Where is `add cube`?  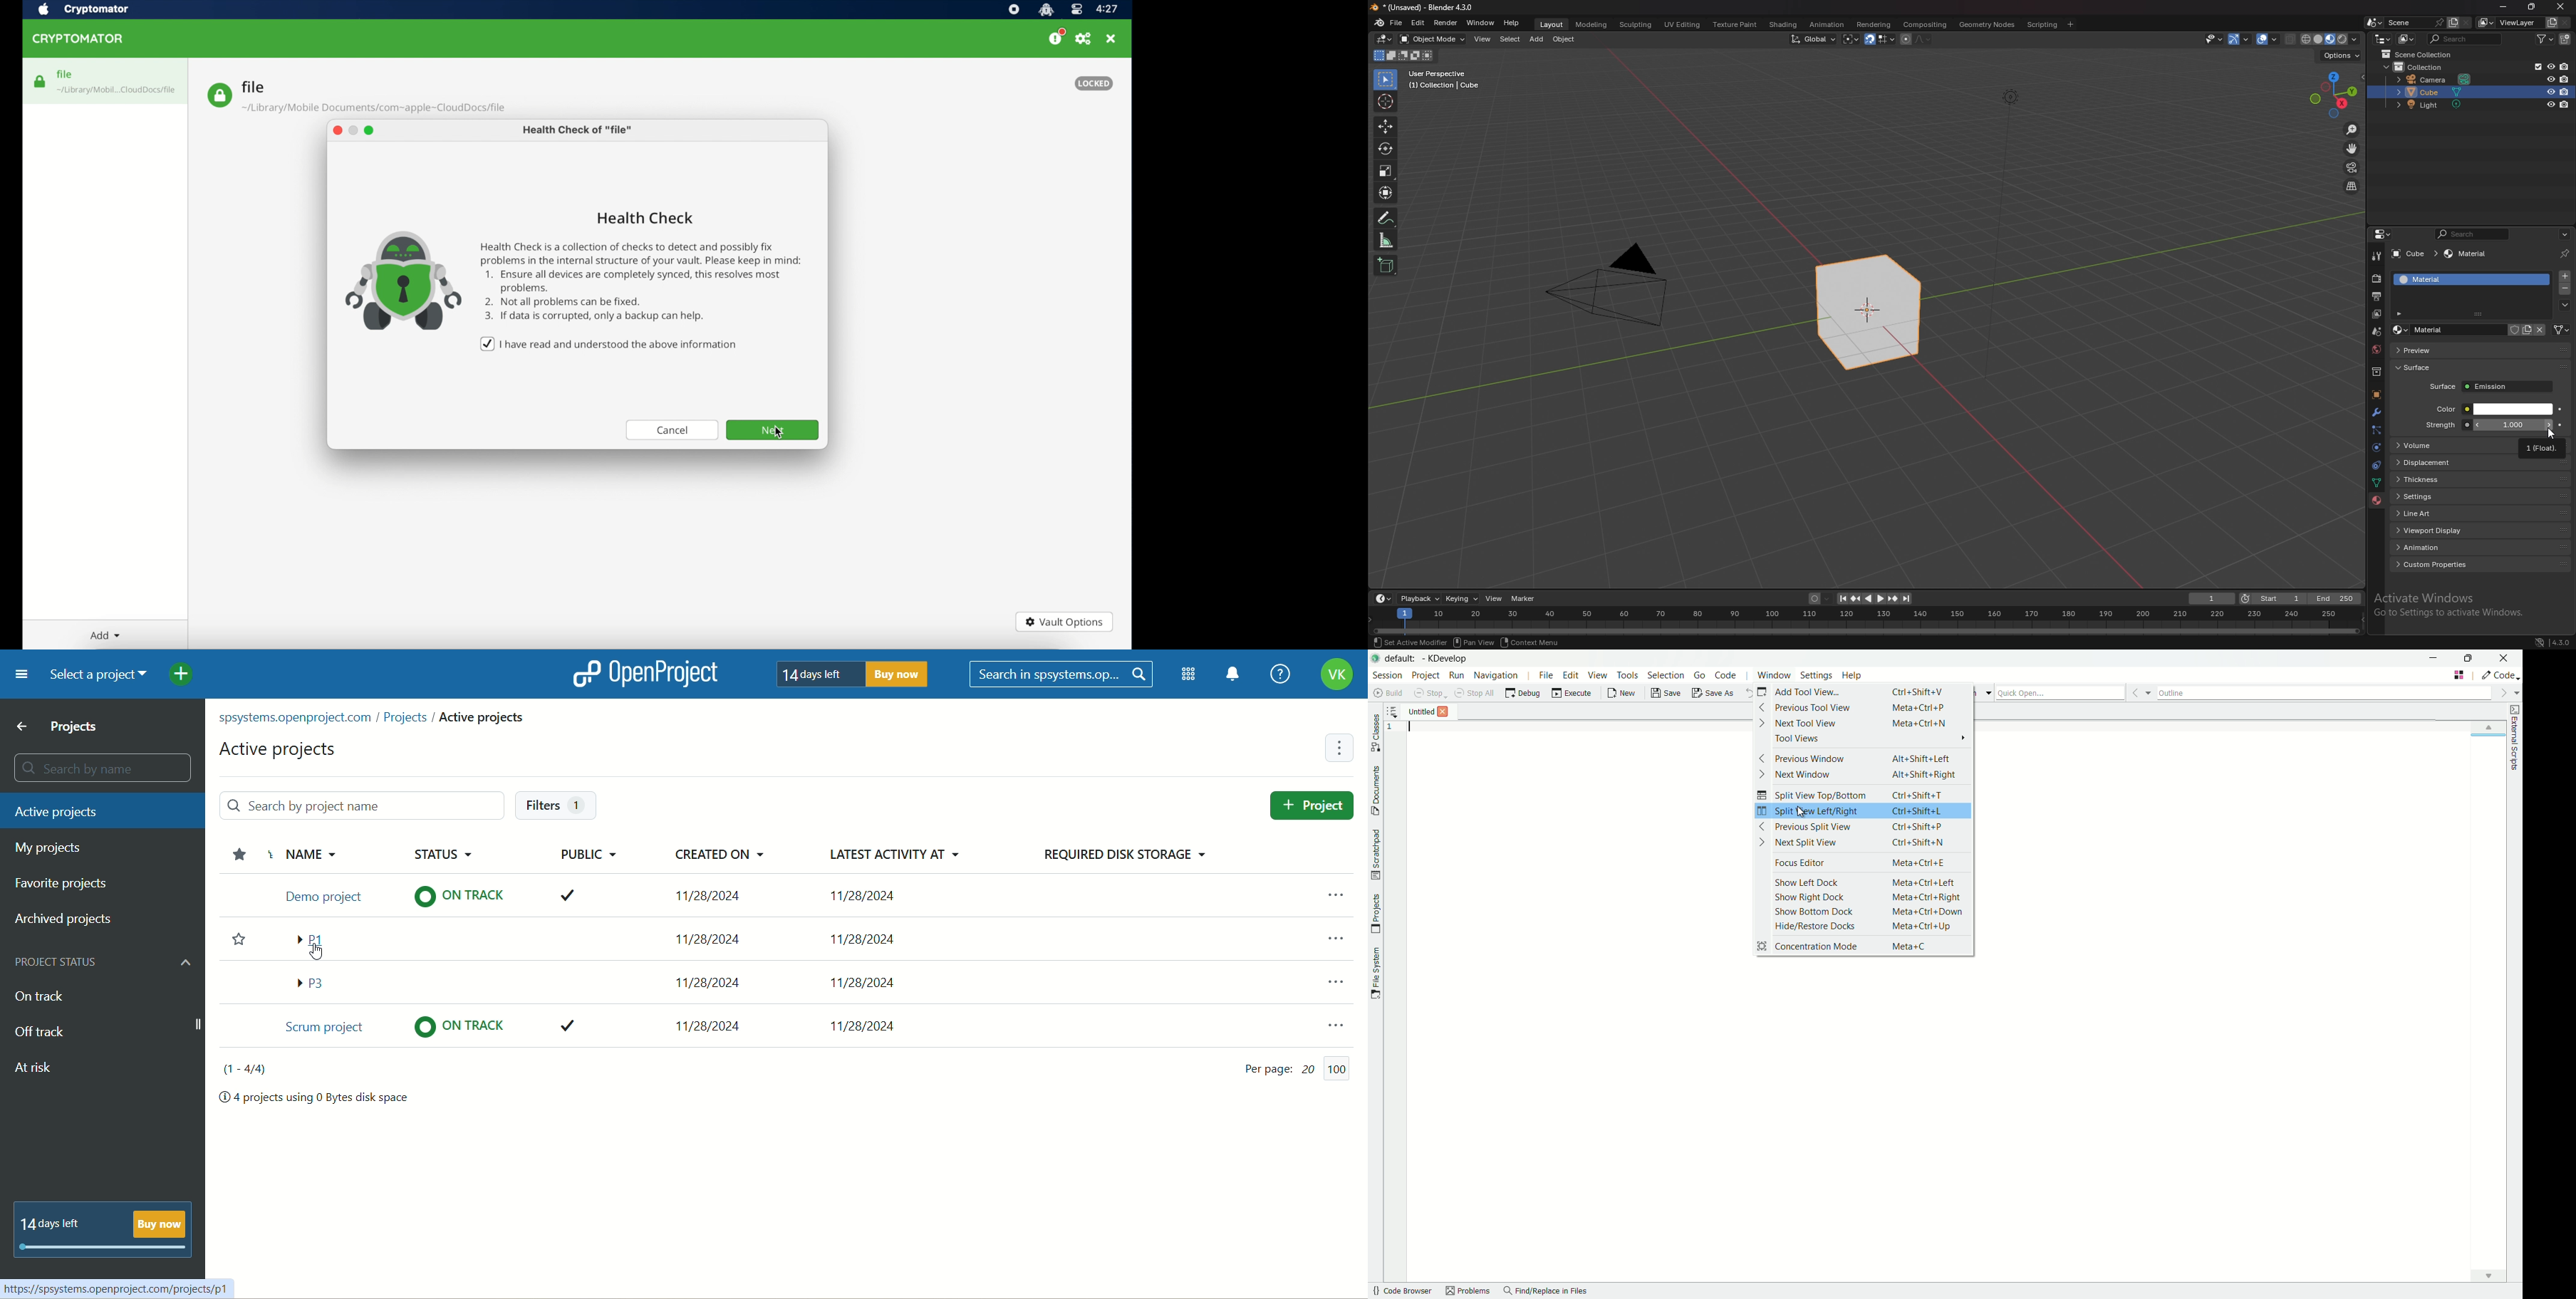
add cube is located at coordinates (1385, 266).